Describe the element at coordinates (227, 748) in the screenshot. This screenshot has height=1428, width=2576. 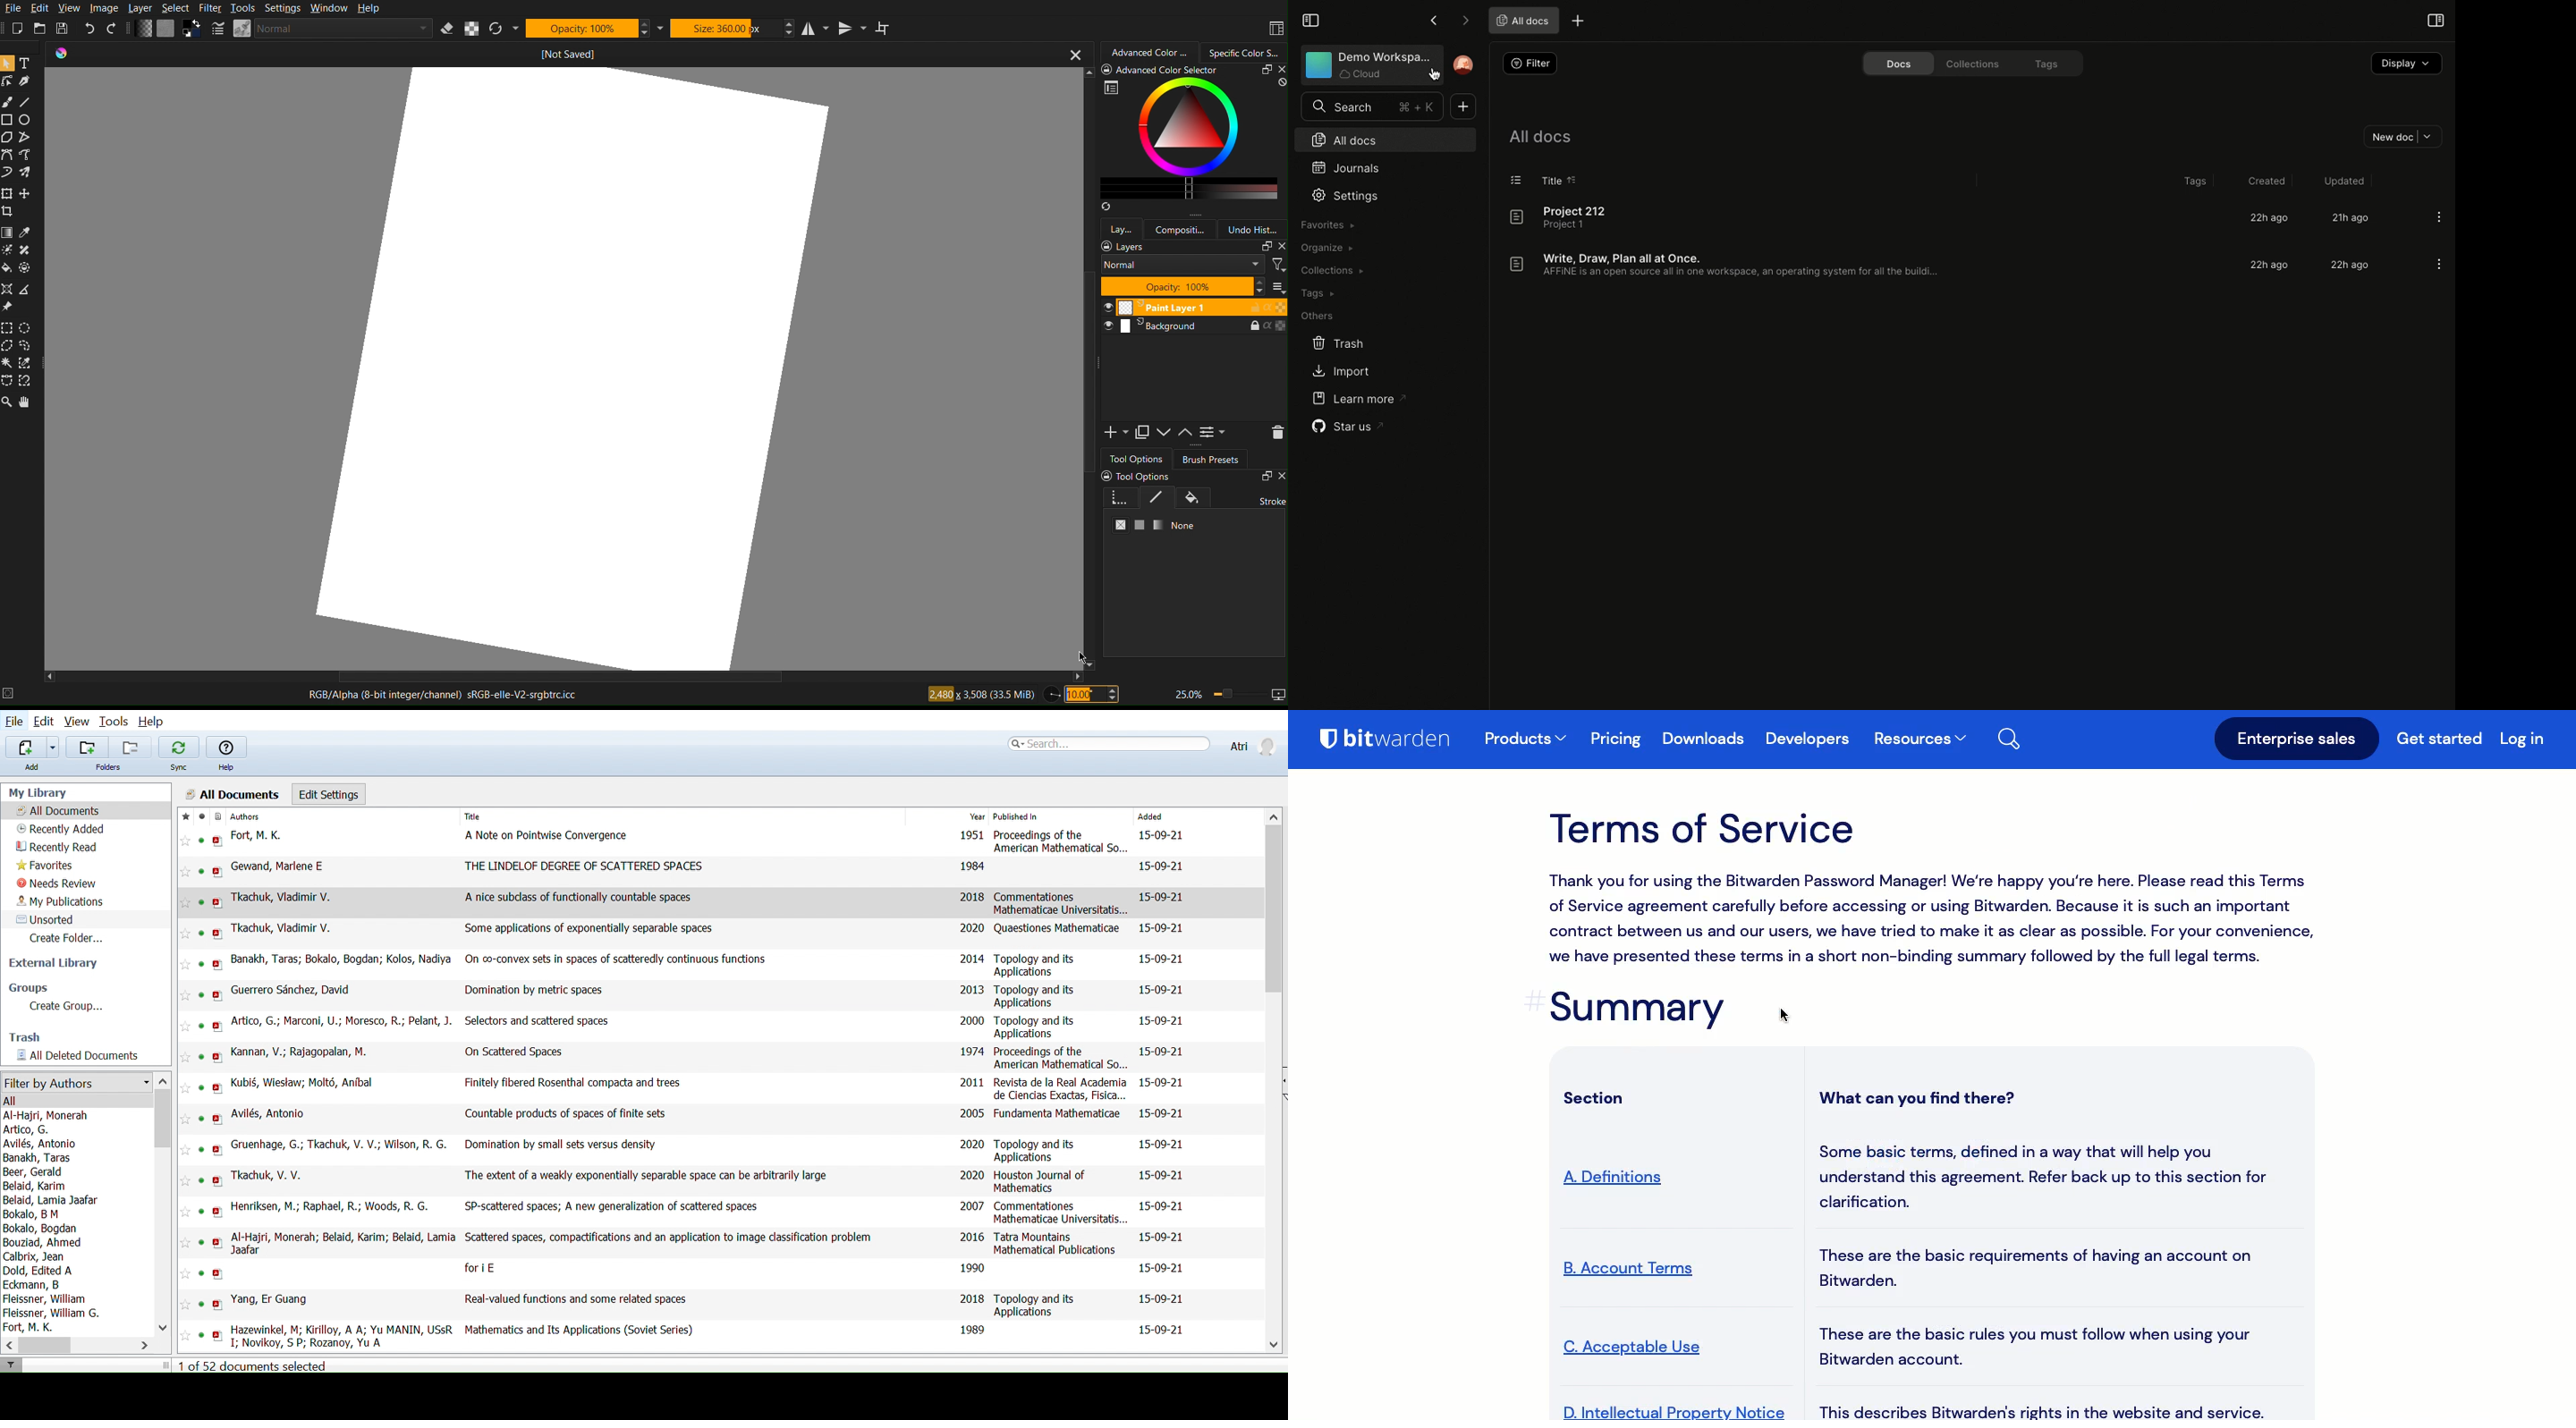
I see `Help` at that location.